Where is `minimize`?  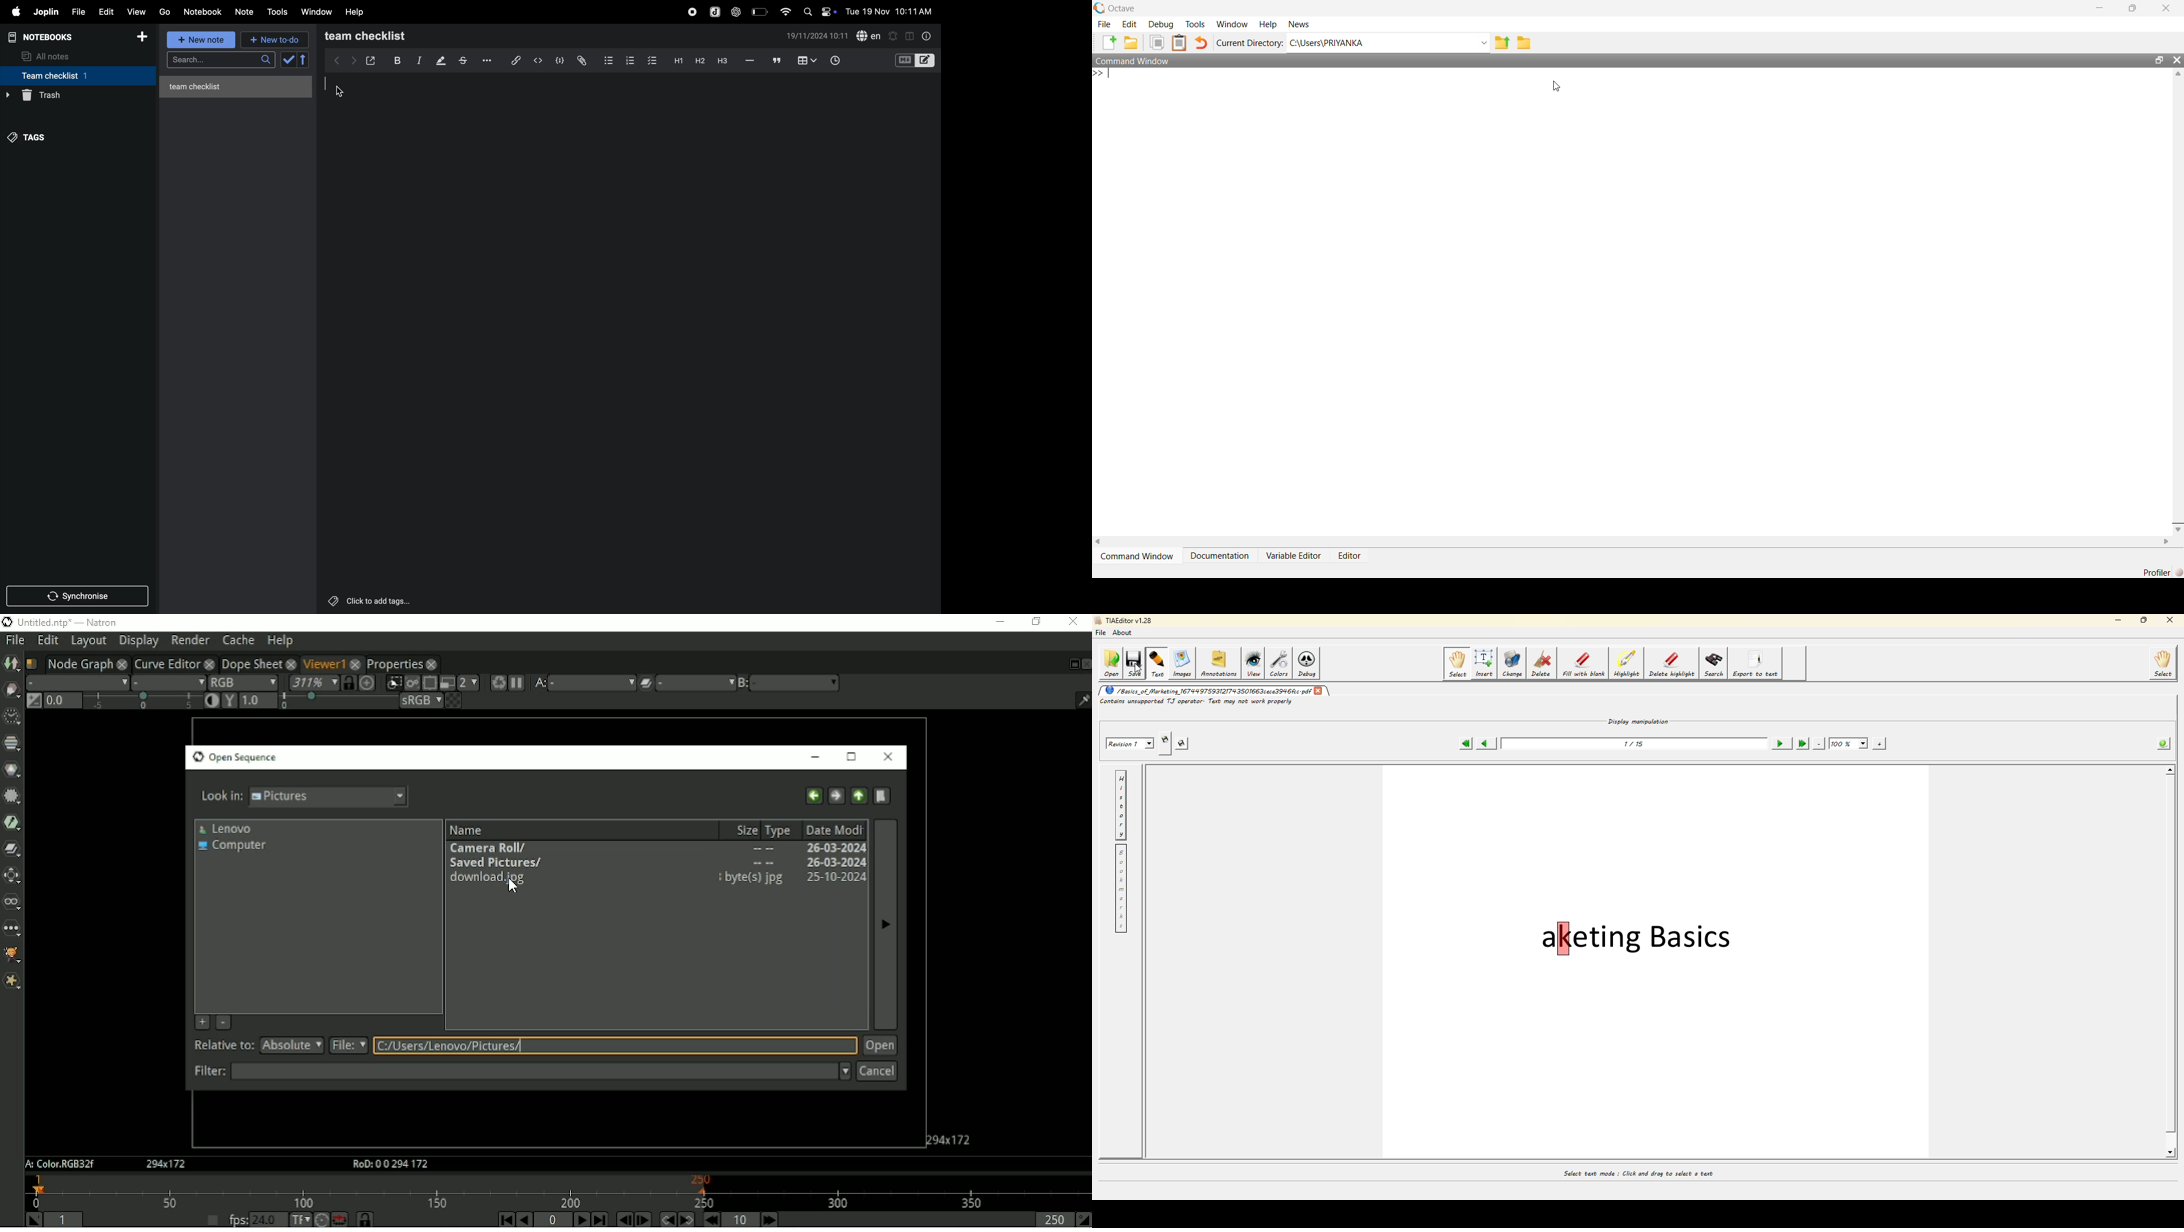 minimize is located at coordinates (2099, 8).